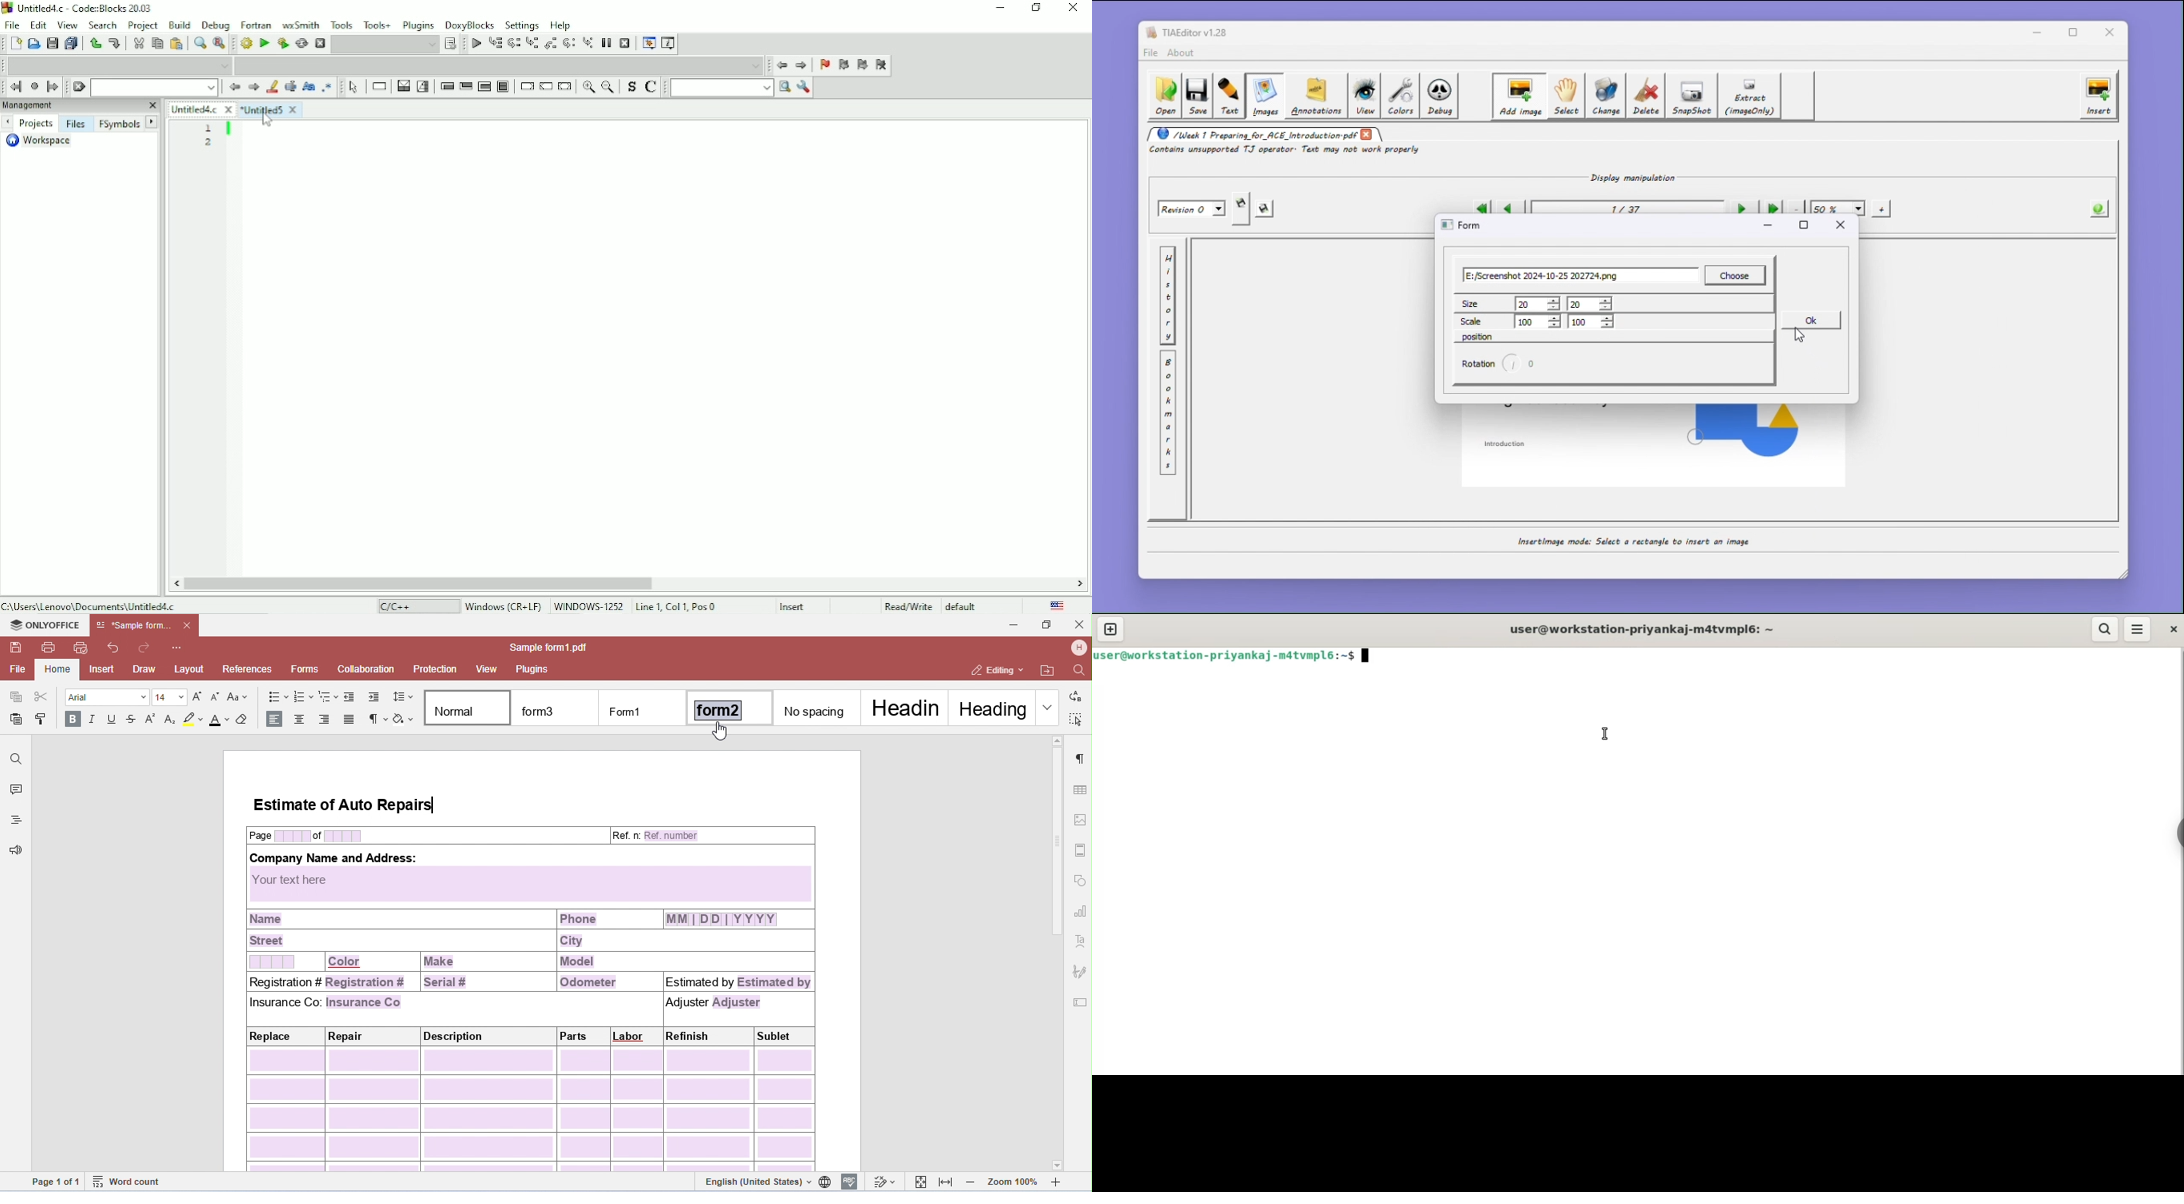  What do you see at coordinates (67, 26) in the screenshot?
I see `View` at bounding box center [67, 26].